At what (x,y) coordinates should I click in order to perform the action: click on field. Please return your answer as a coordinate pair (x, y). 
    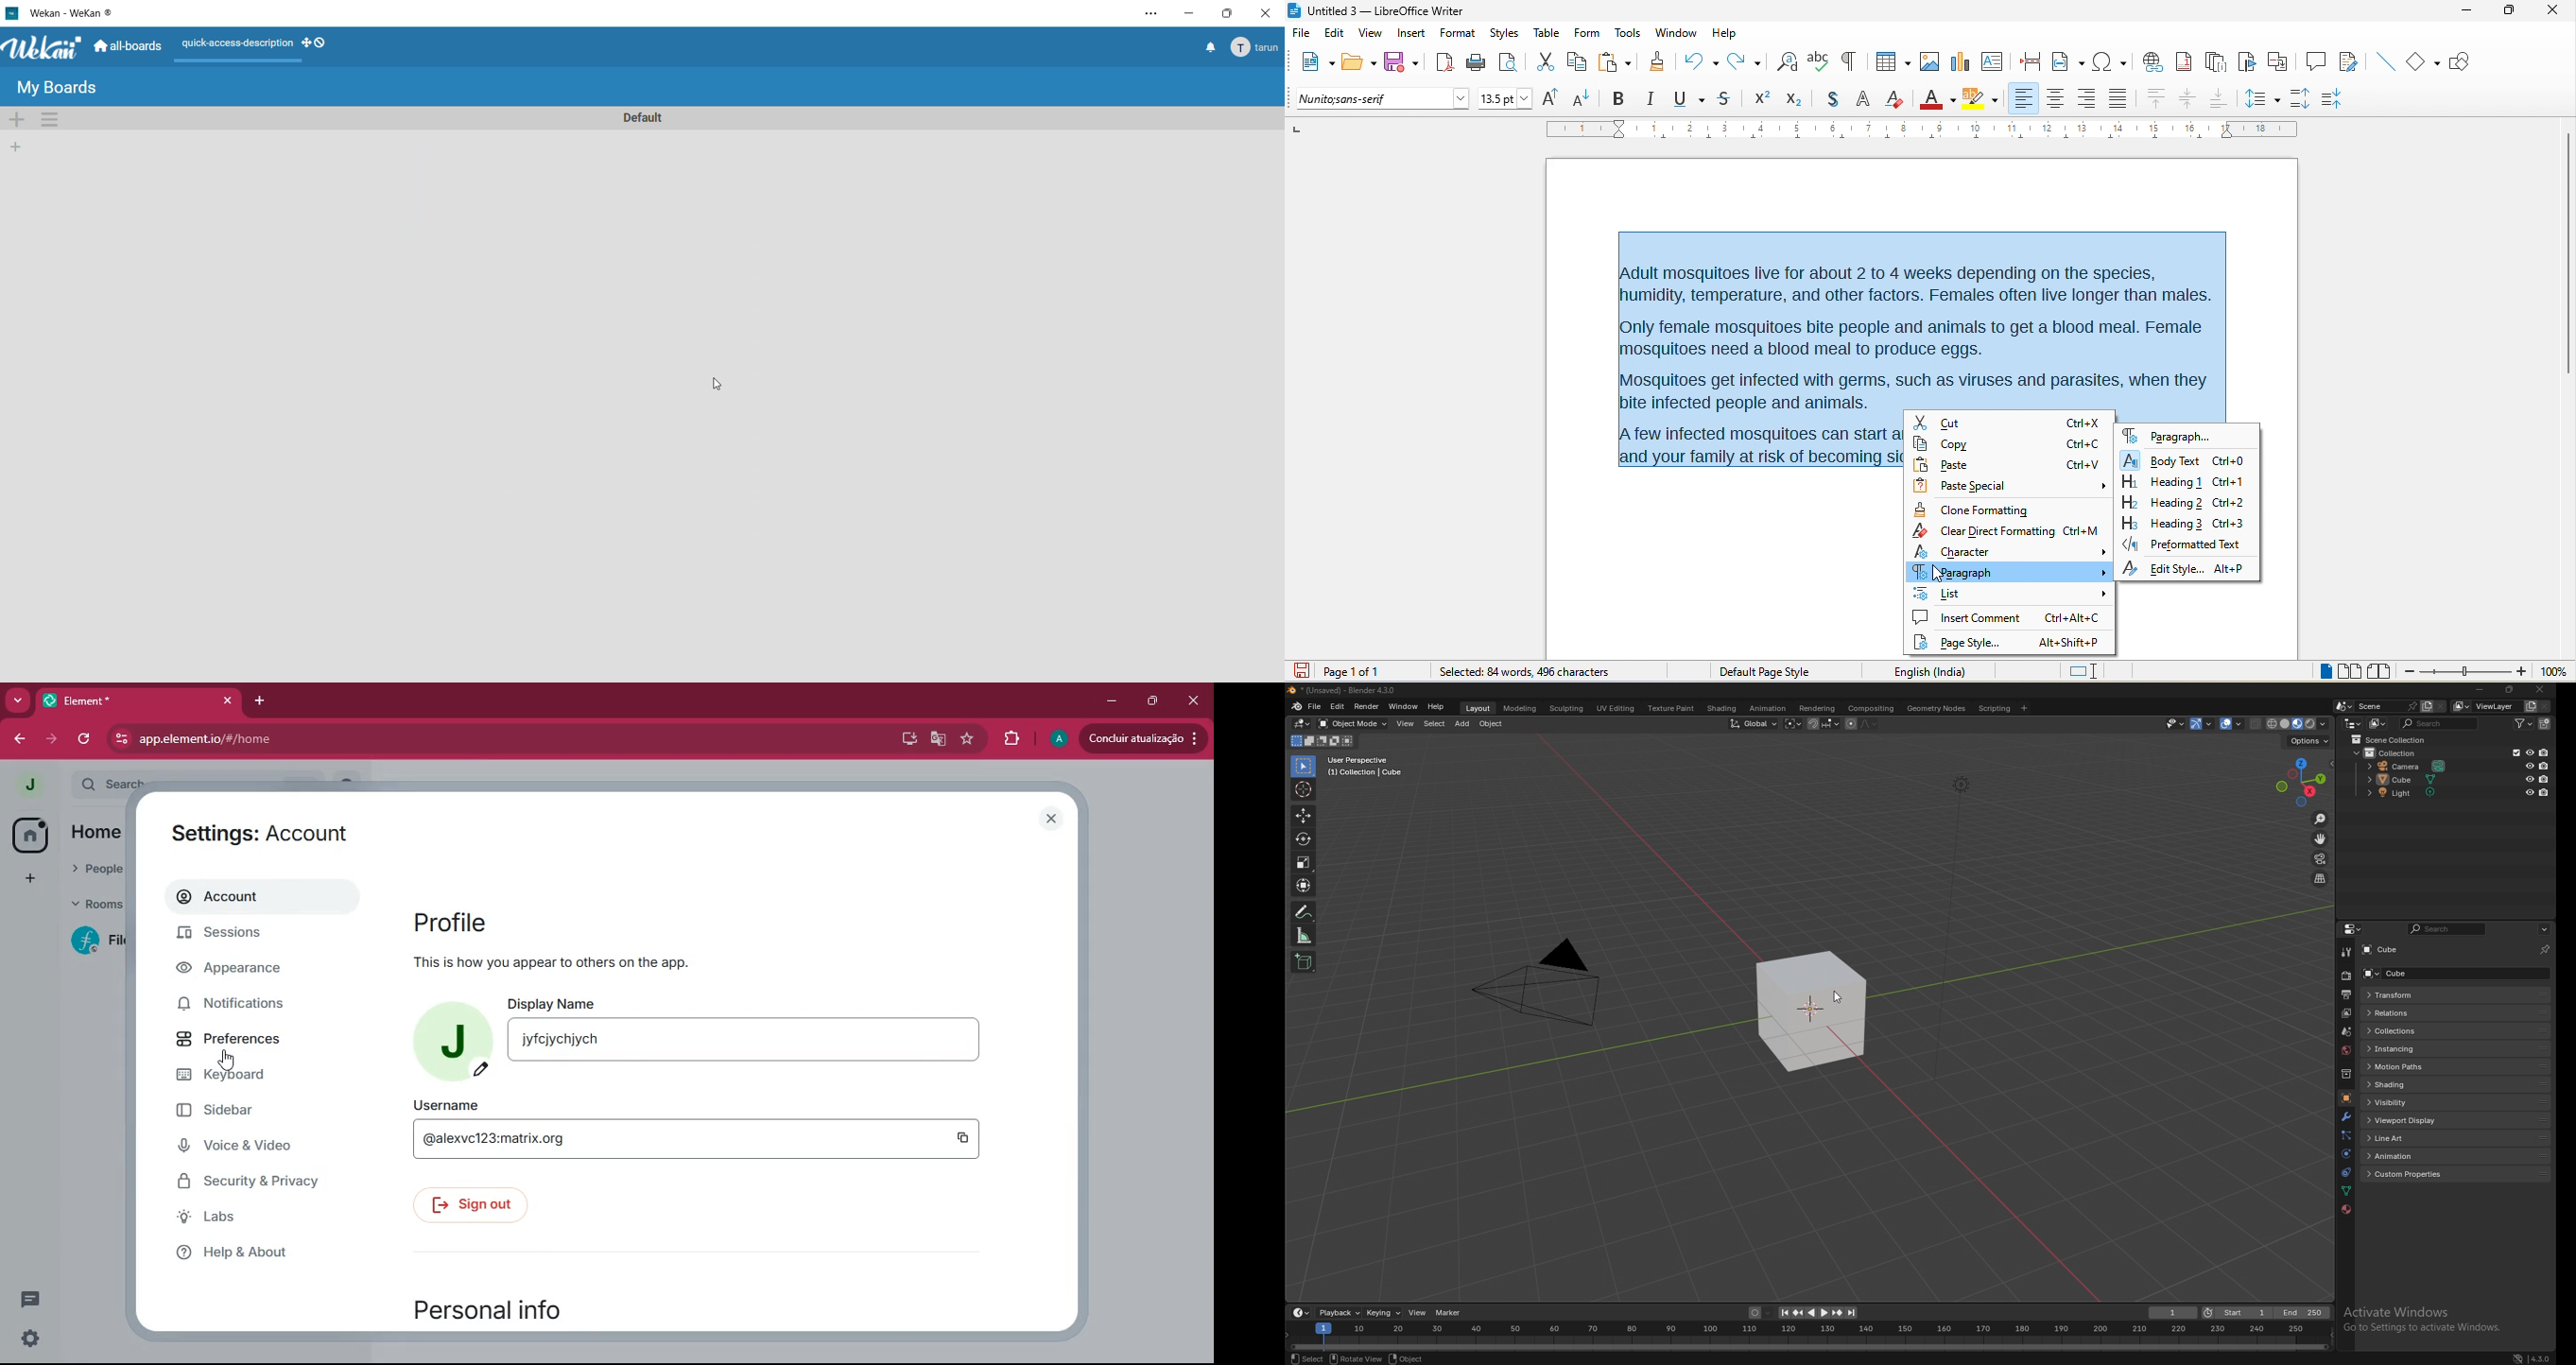
    Looking at the image, I should click on (2068, 60).